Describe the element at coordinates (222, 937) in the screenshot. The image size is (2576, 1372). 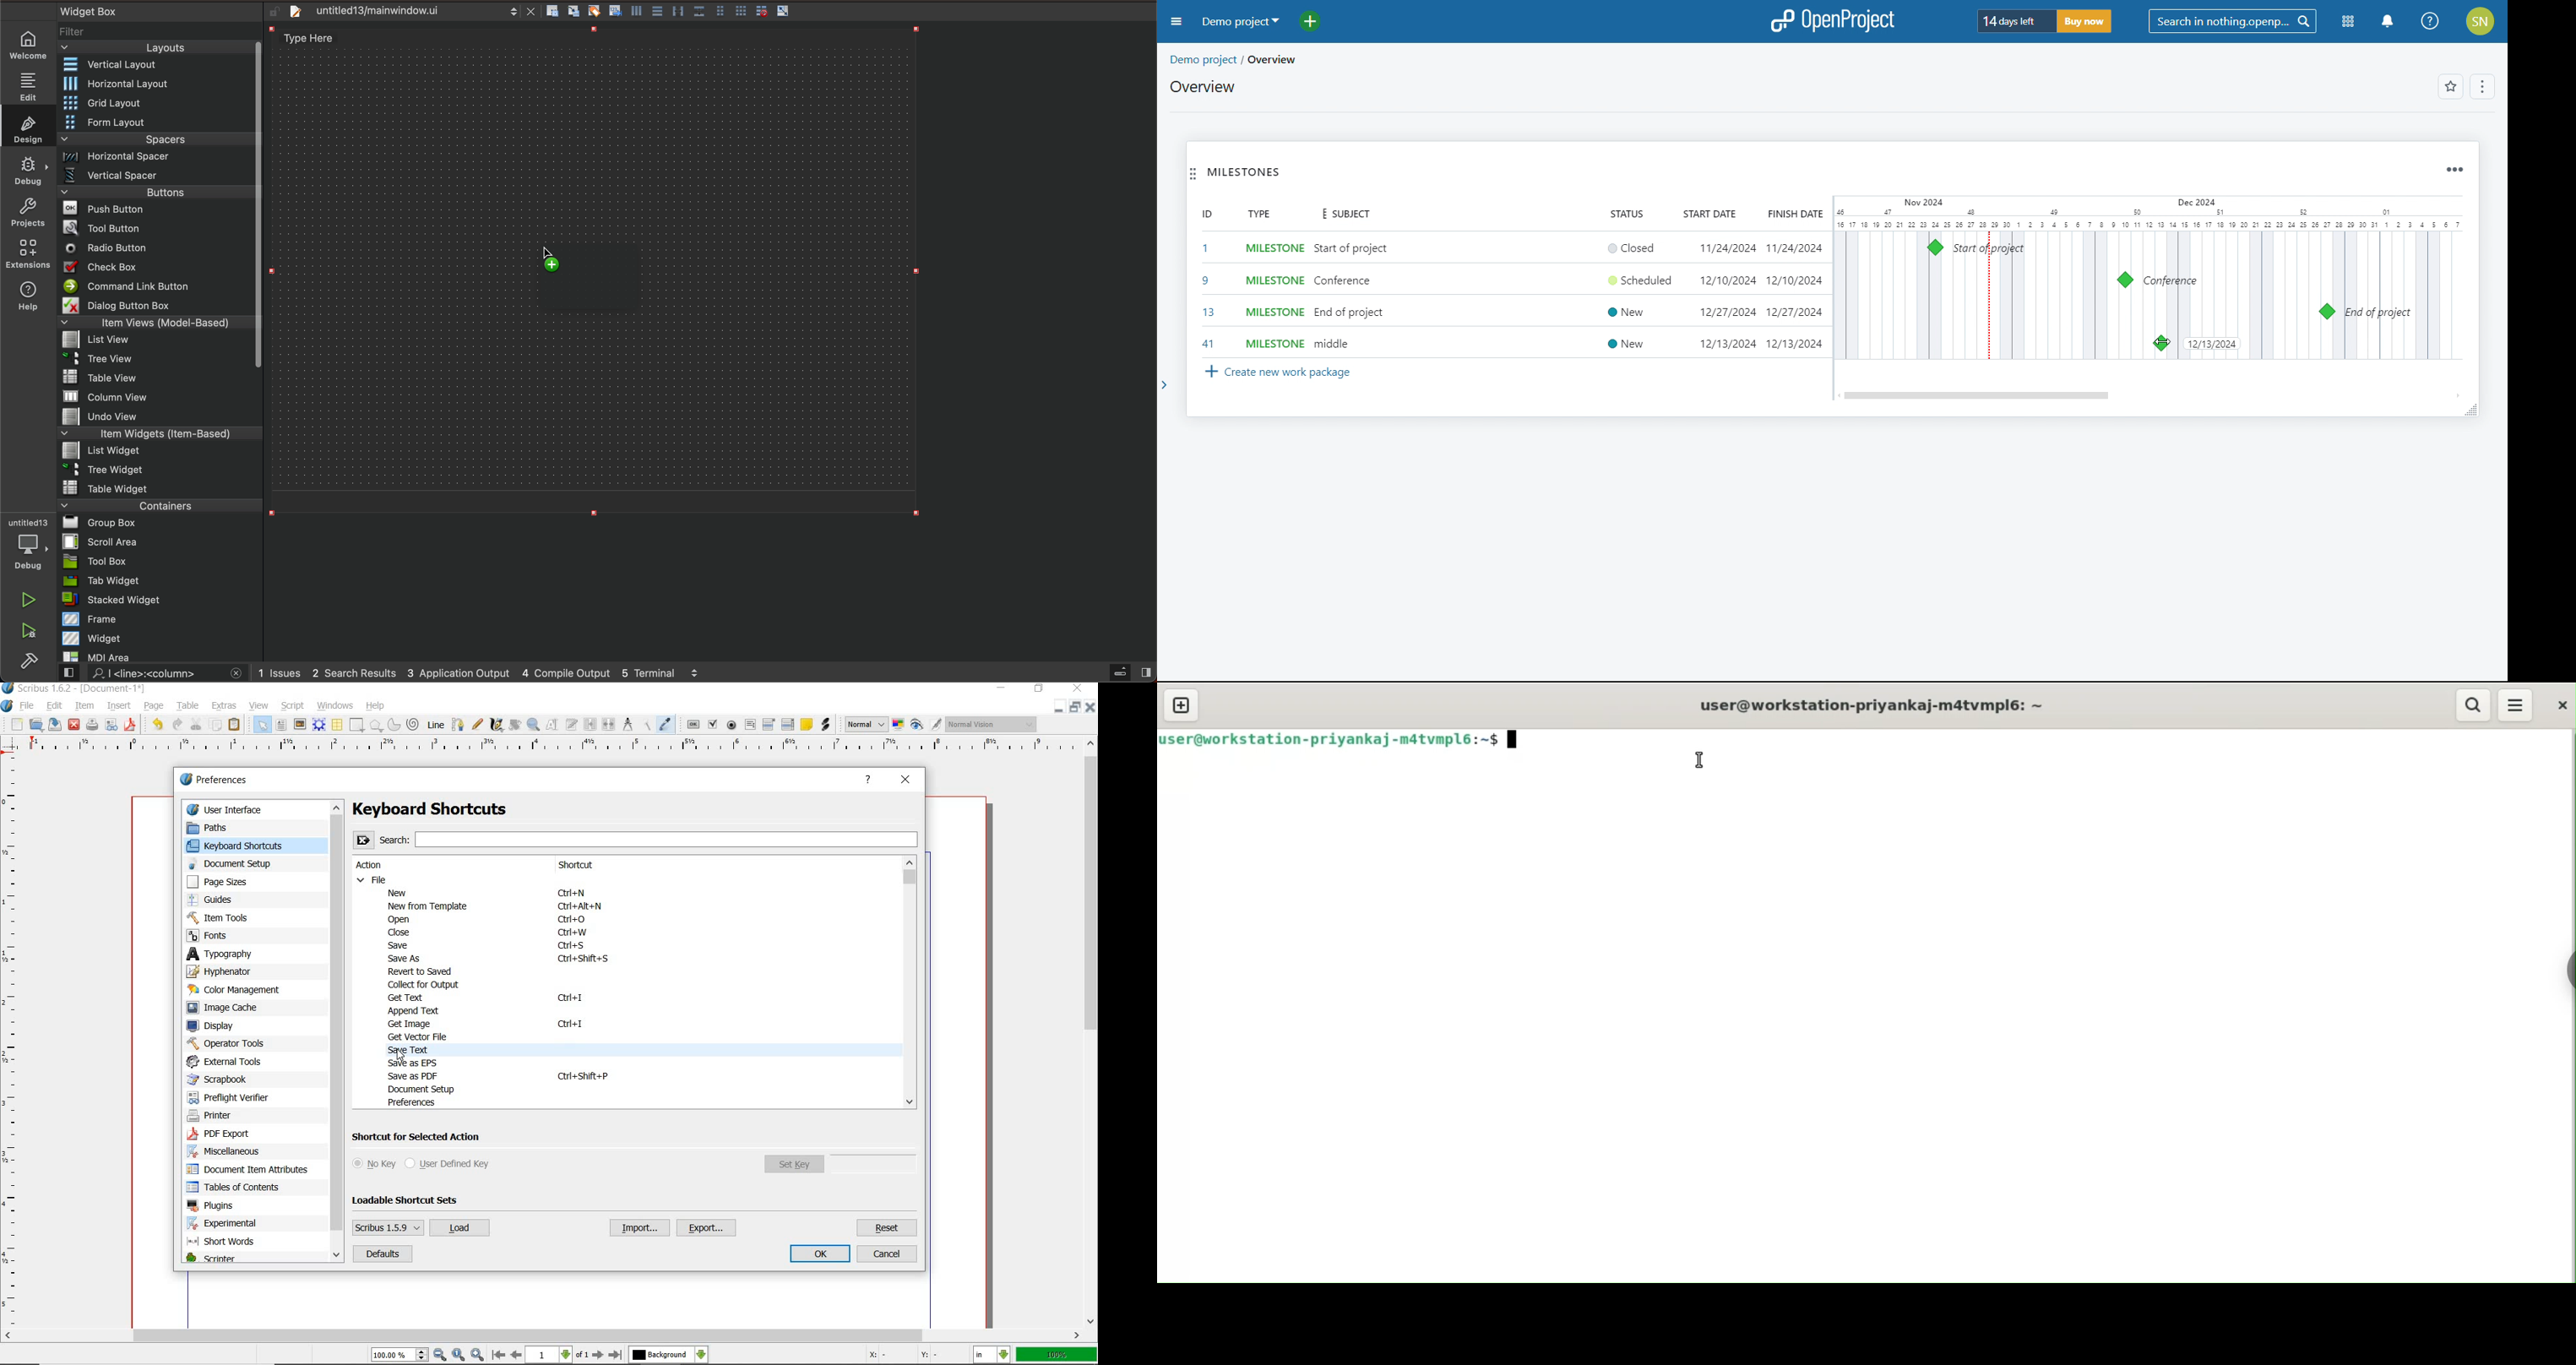
I see `fonts` at that location.